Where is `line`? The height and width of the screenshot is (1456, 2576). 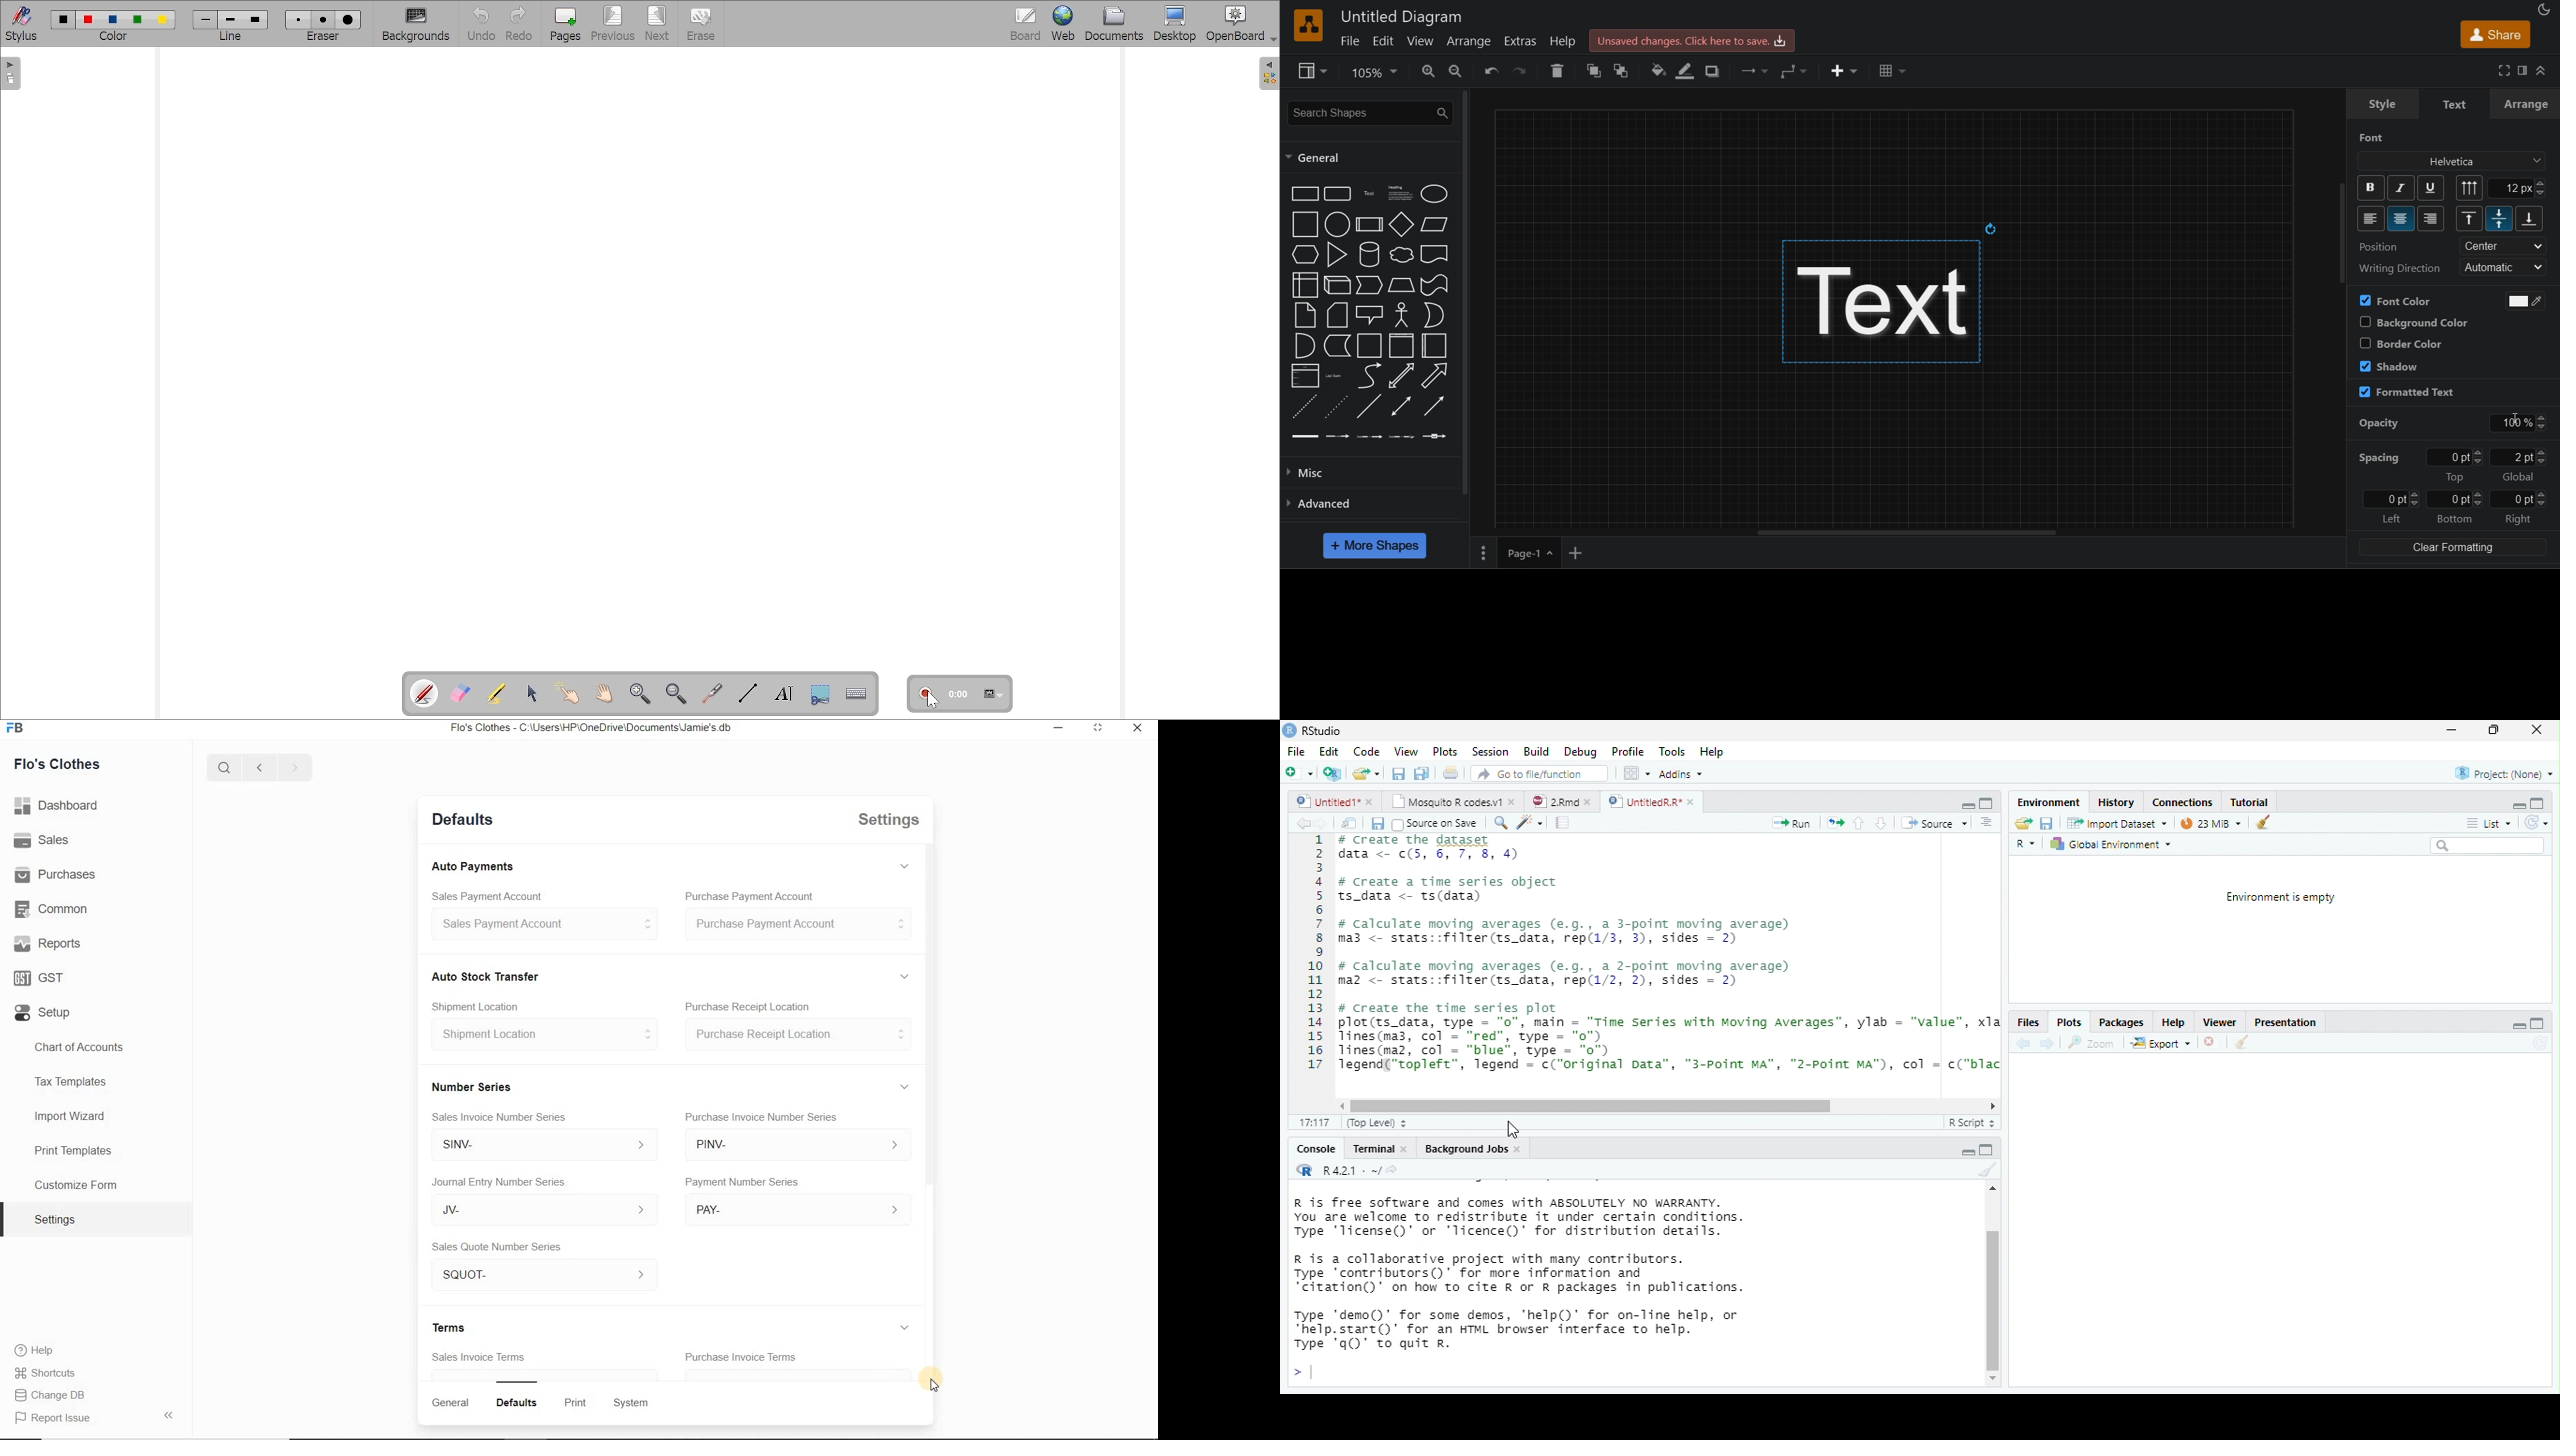
line is located at coordinates (1369, 406).